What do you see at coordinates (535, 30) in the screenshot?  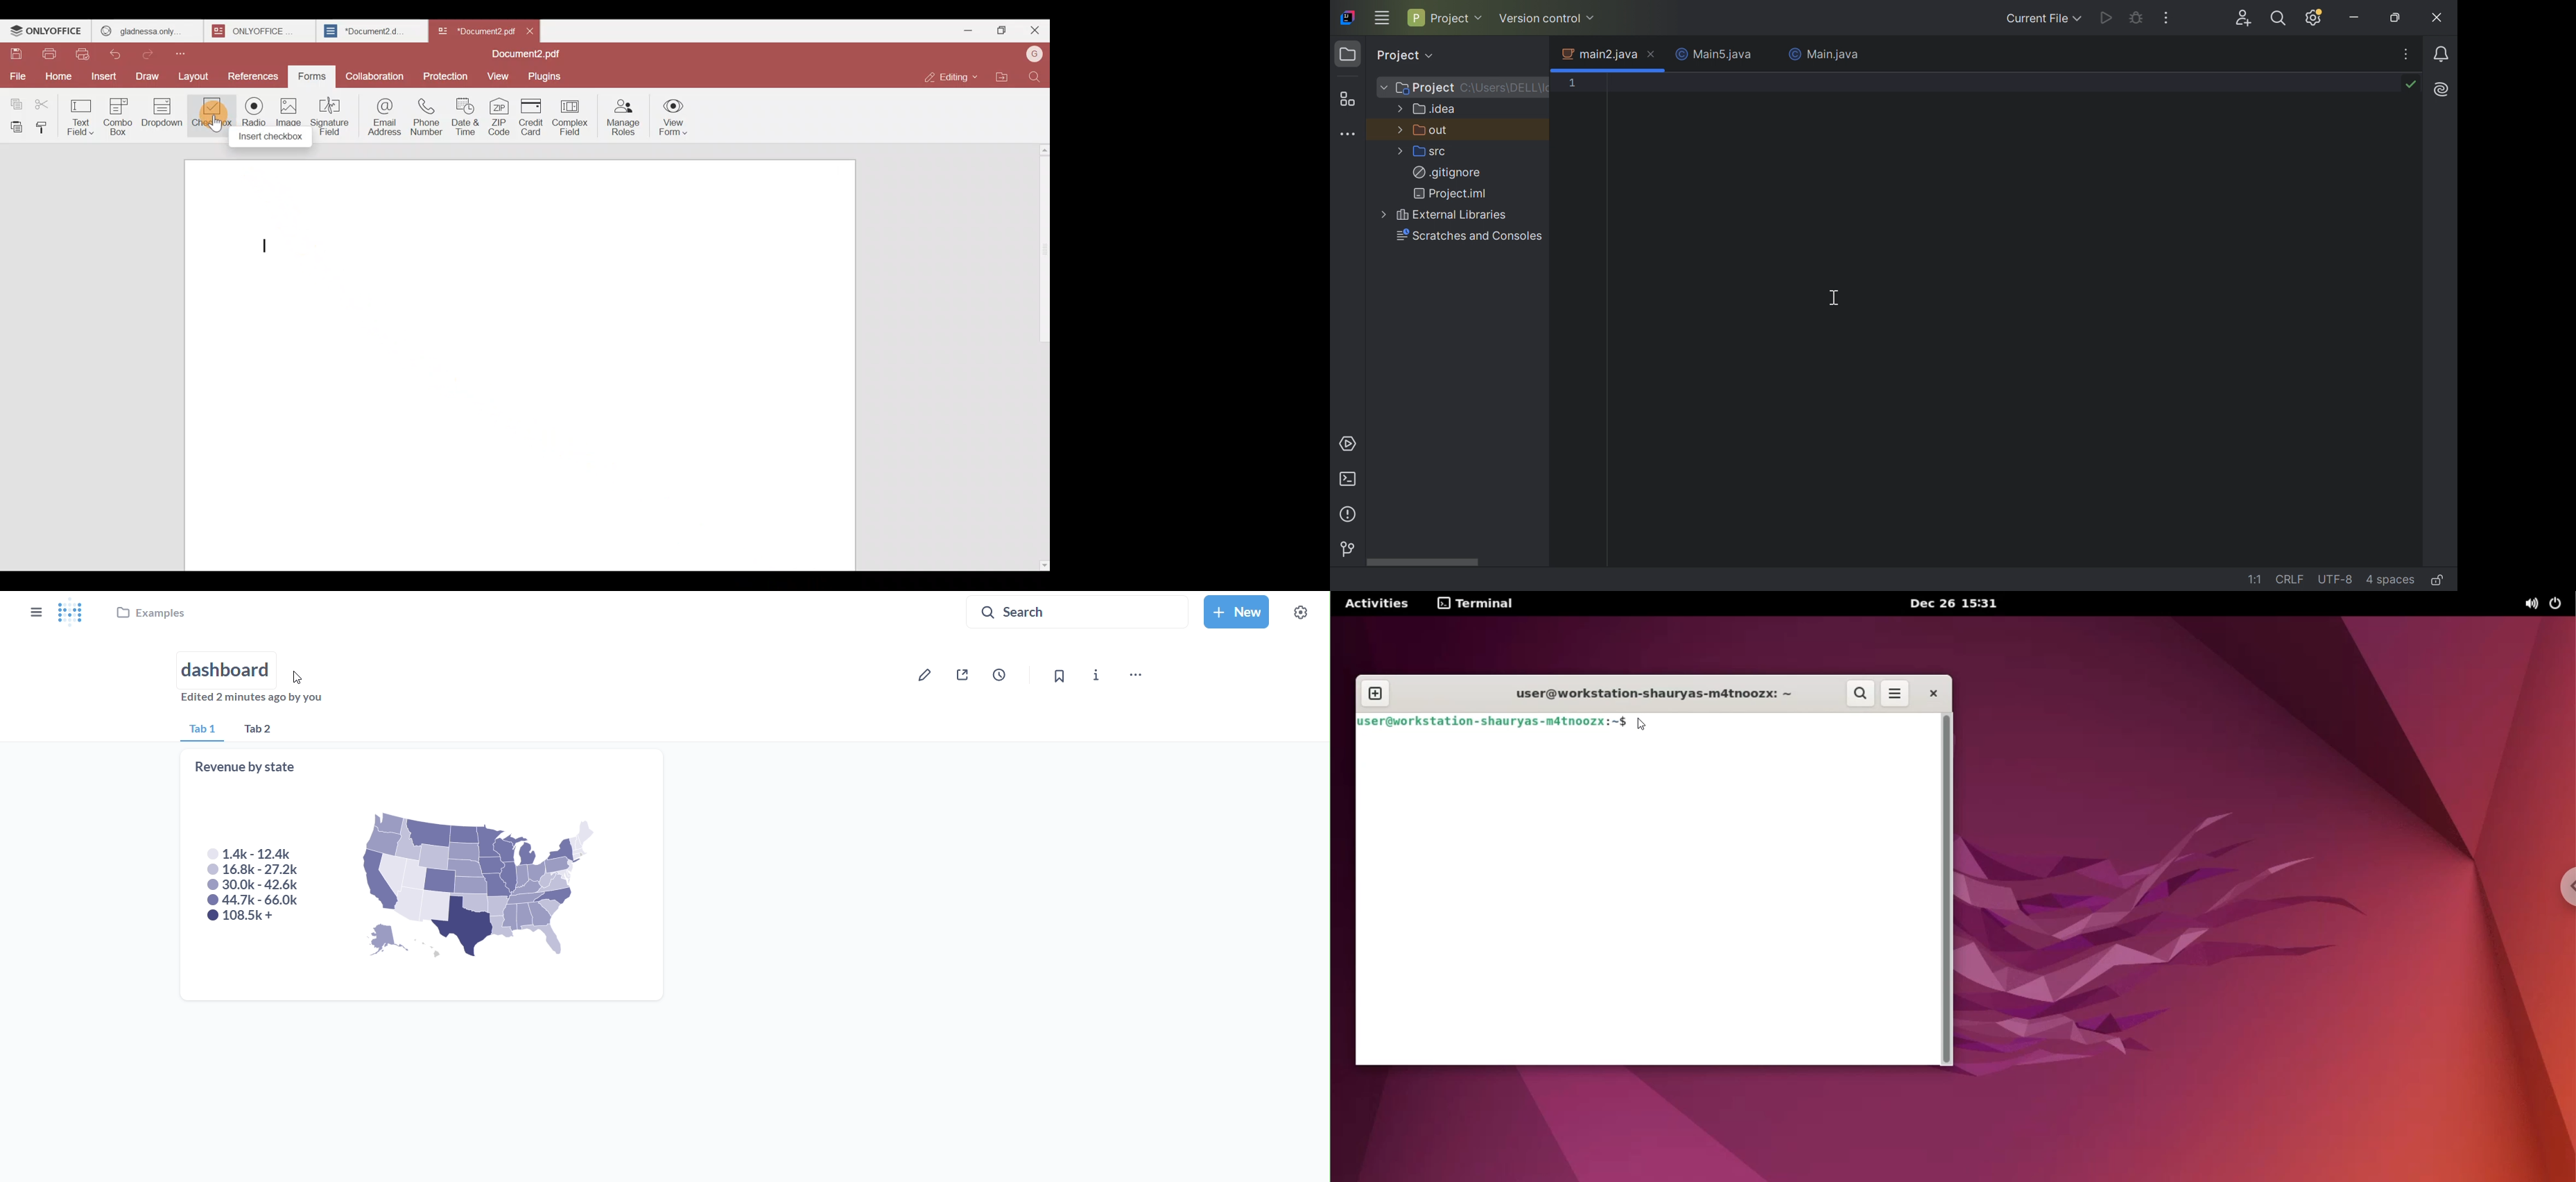 I see `Close` at bounding box center [535, 30].